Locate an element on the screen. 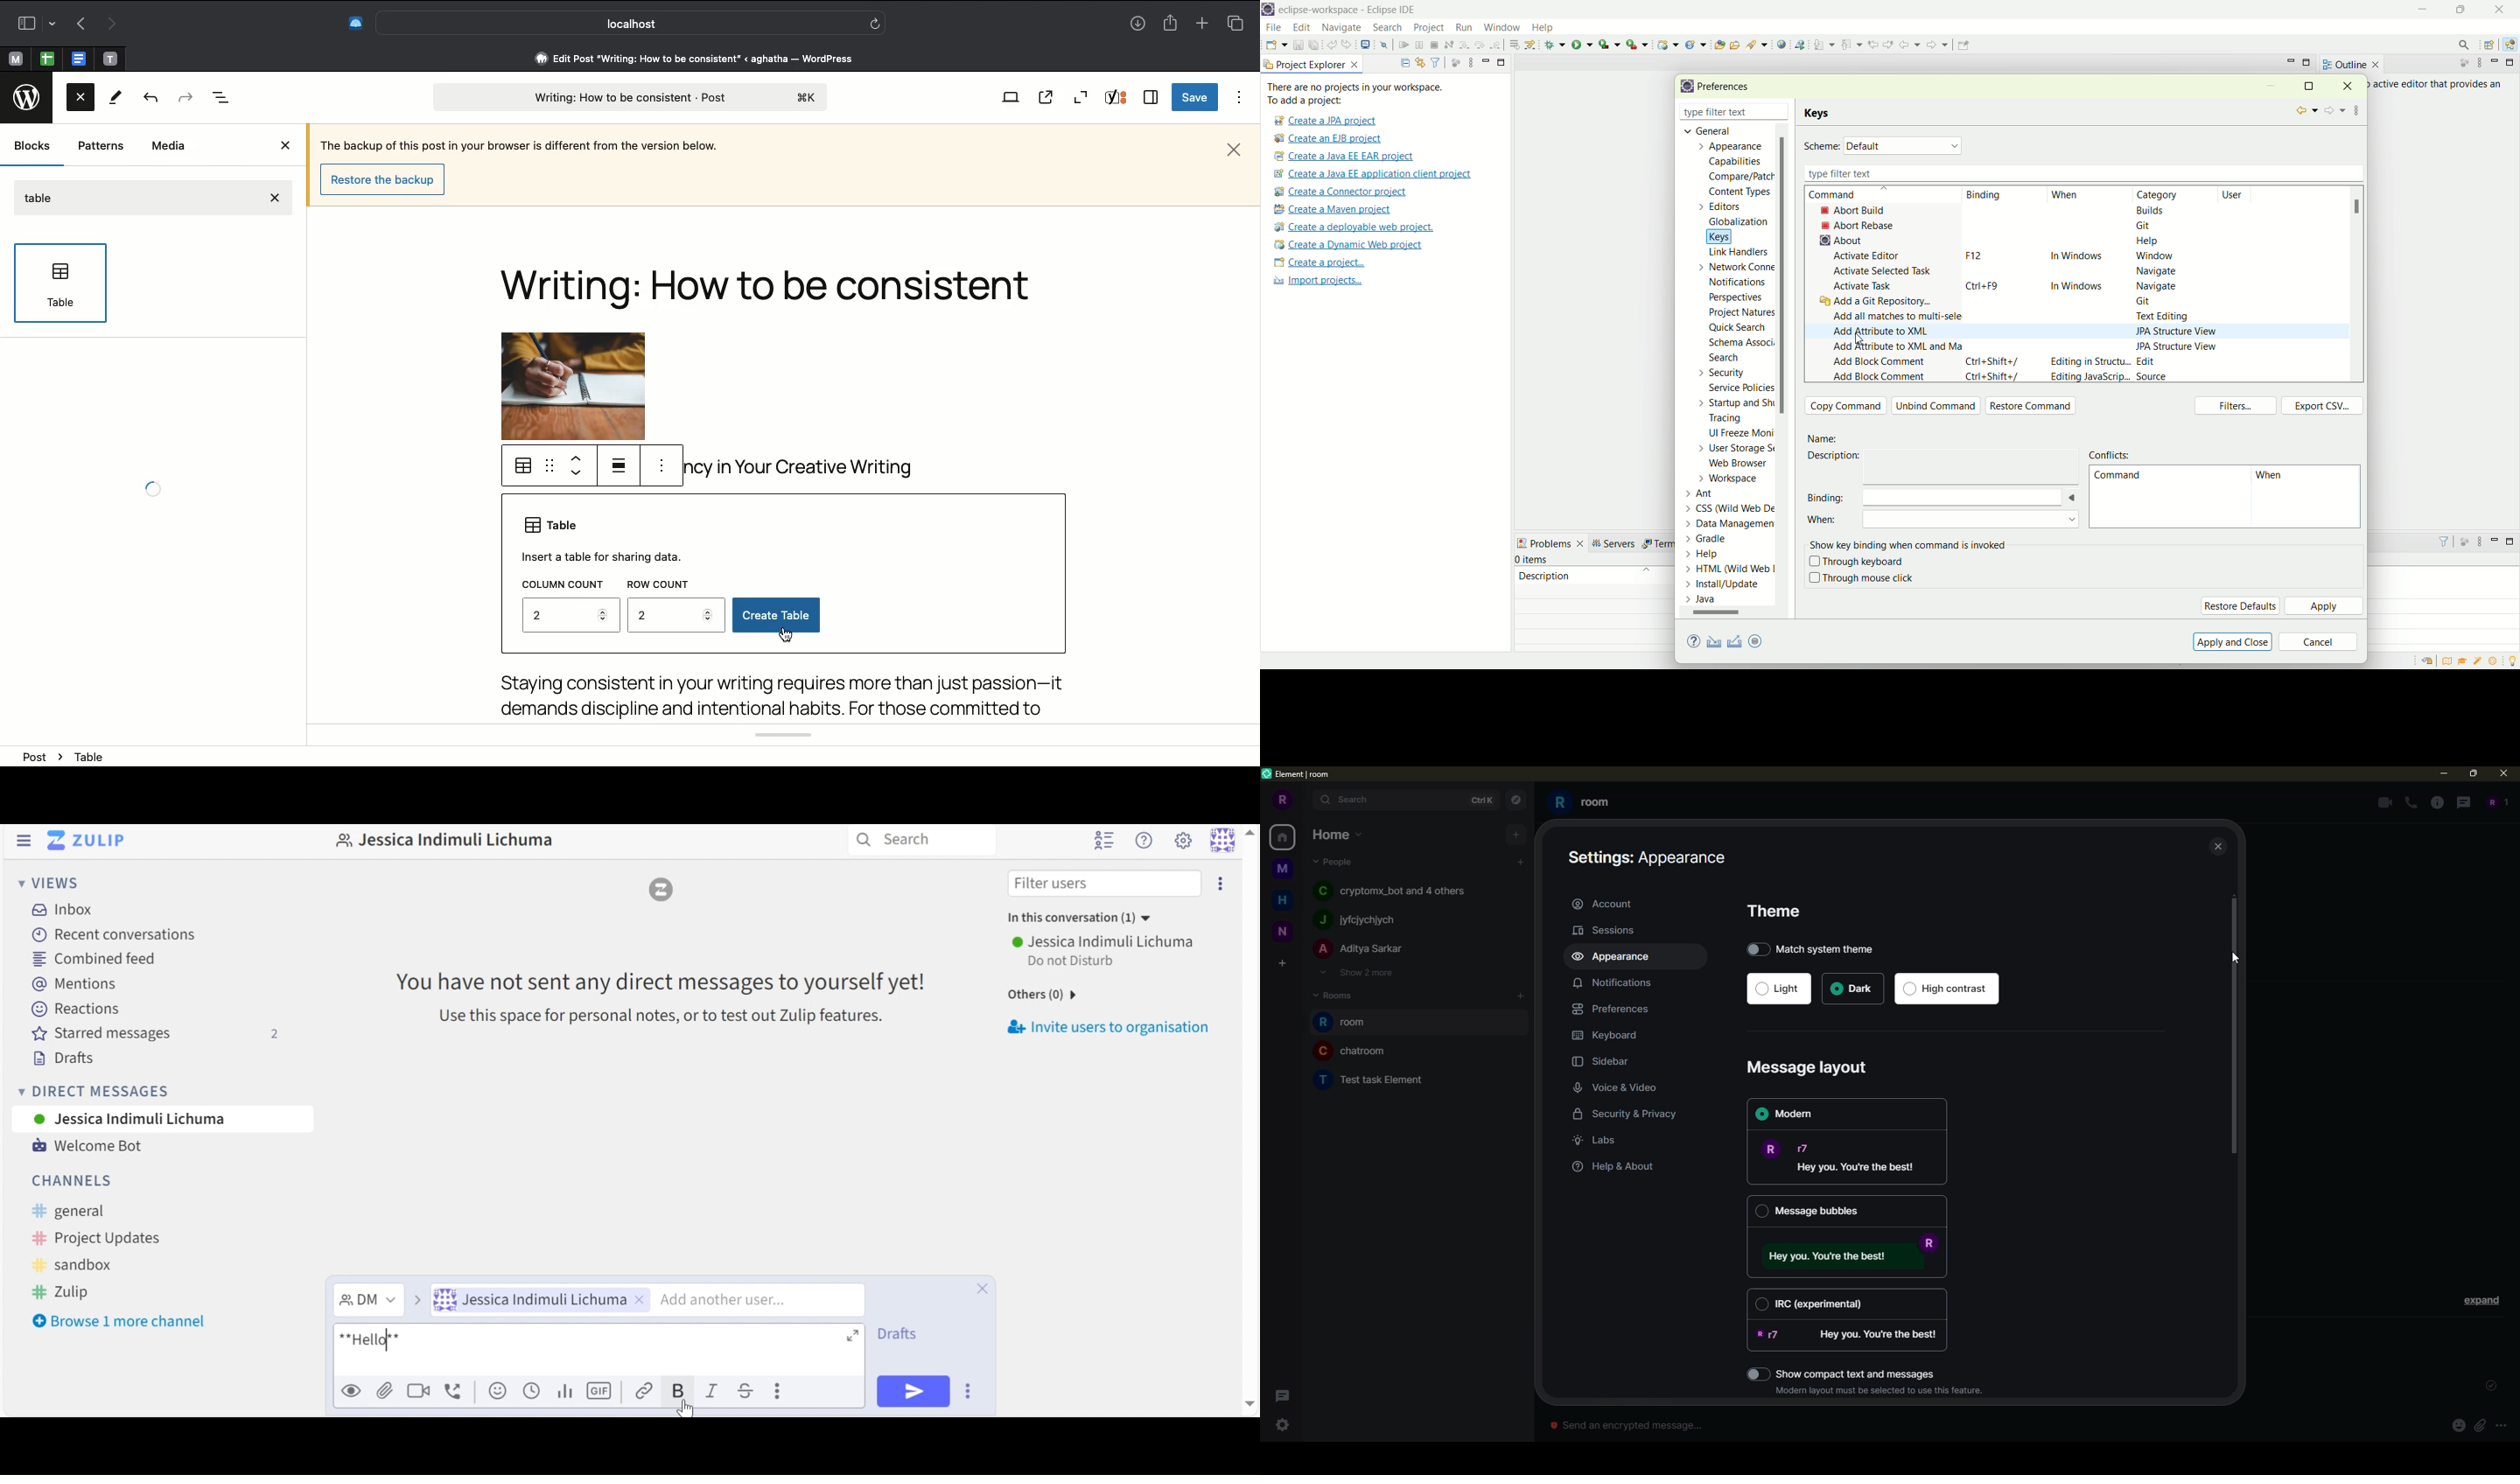  rooms is located at coordinates (1339, 994).